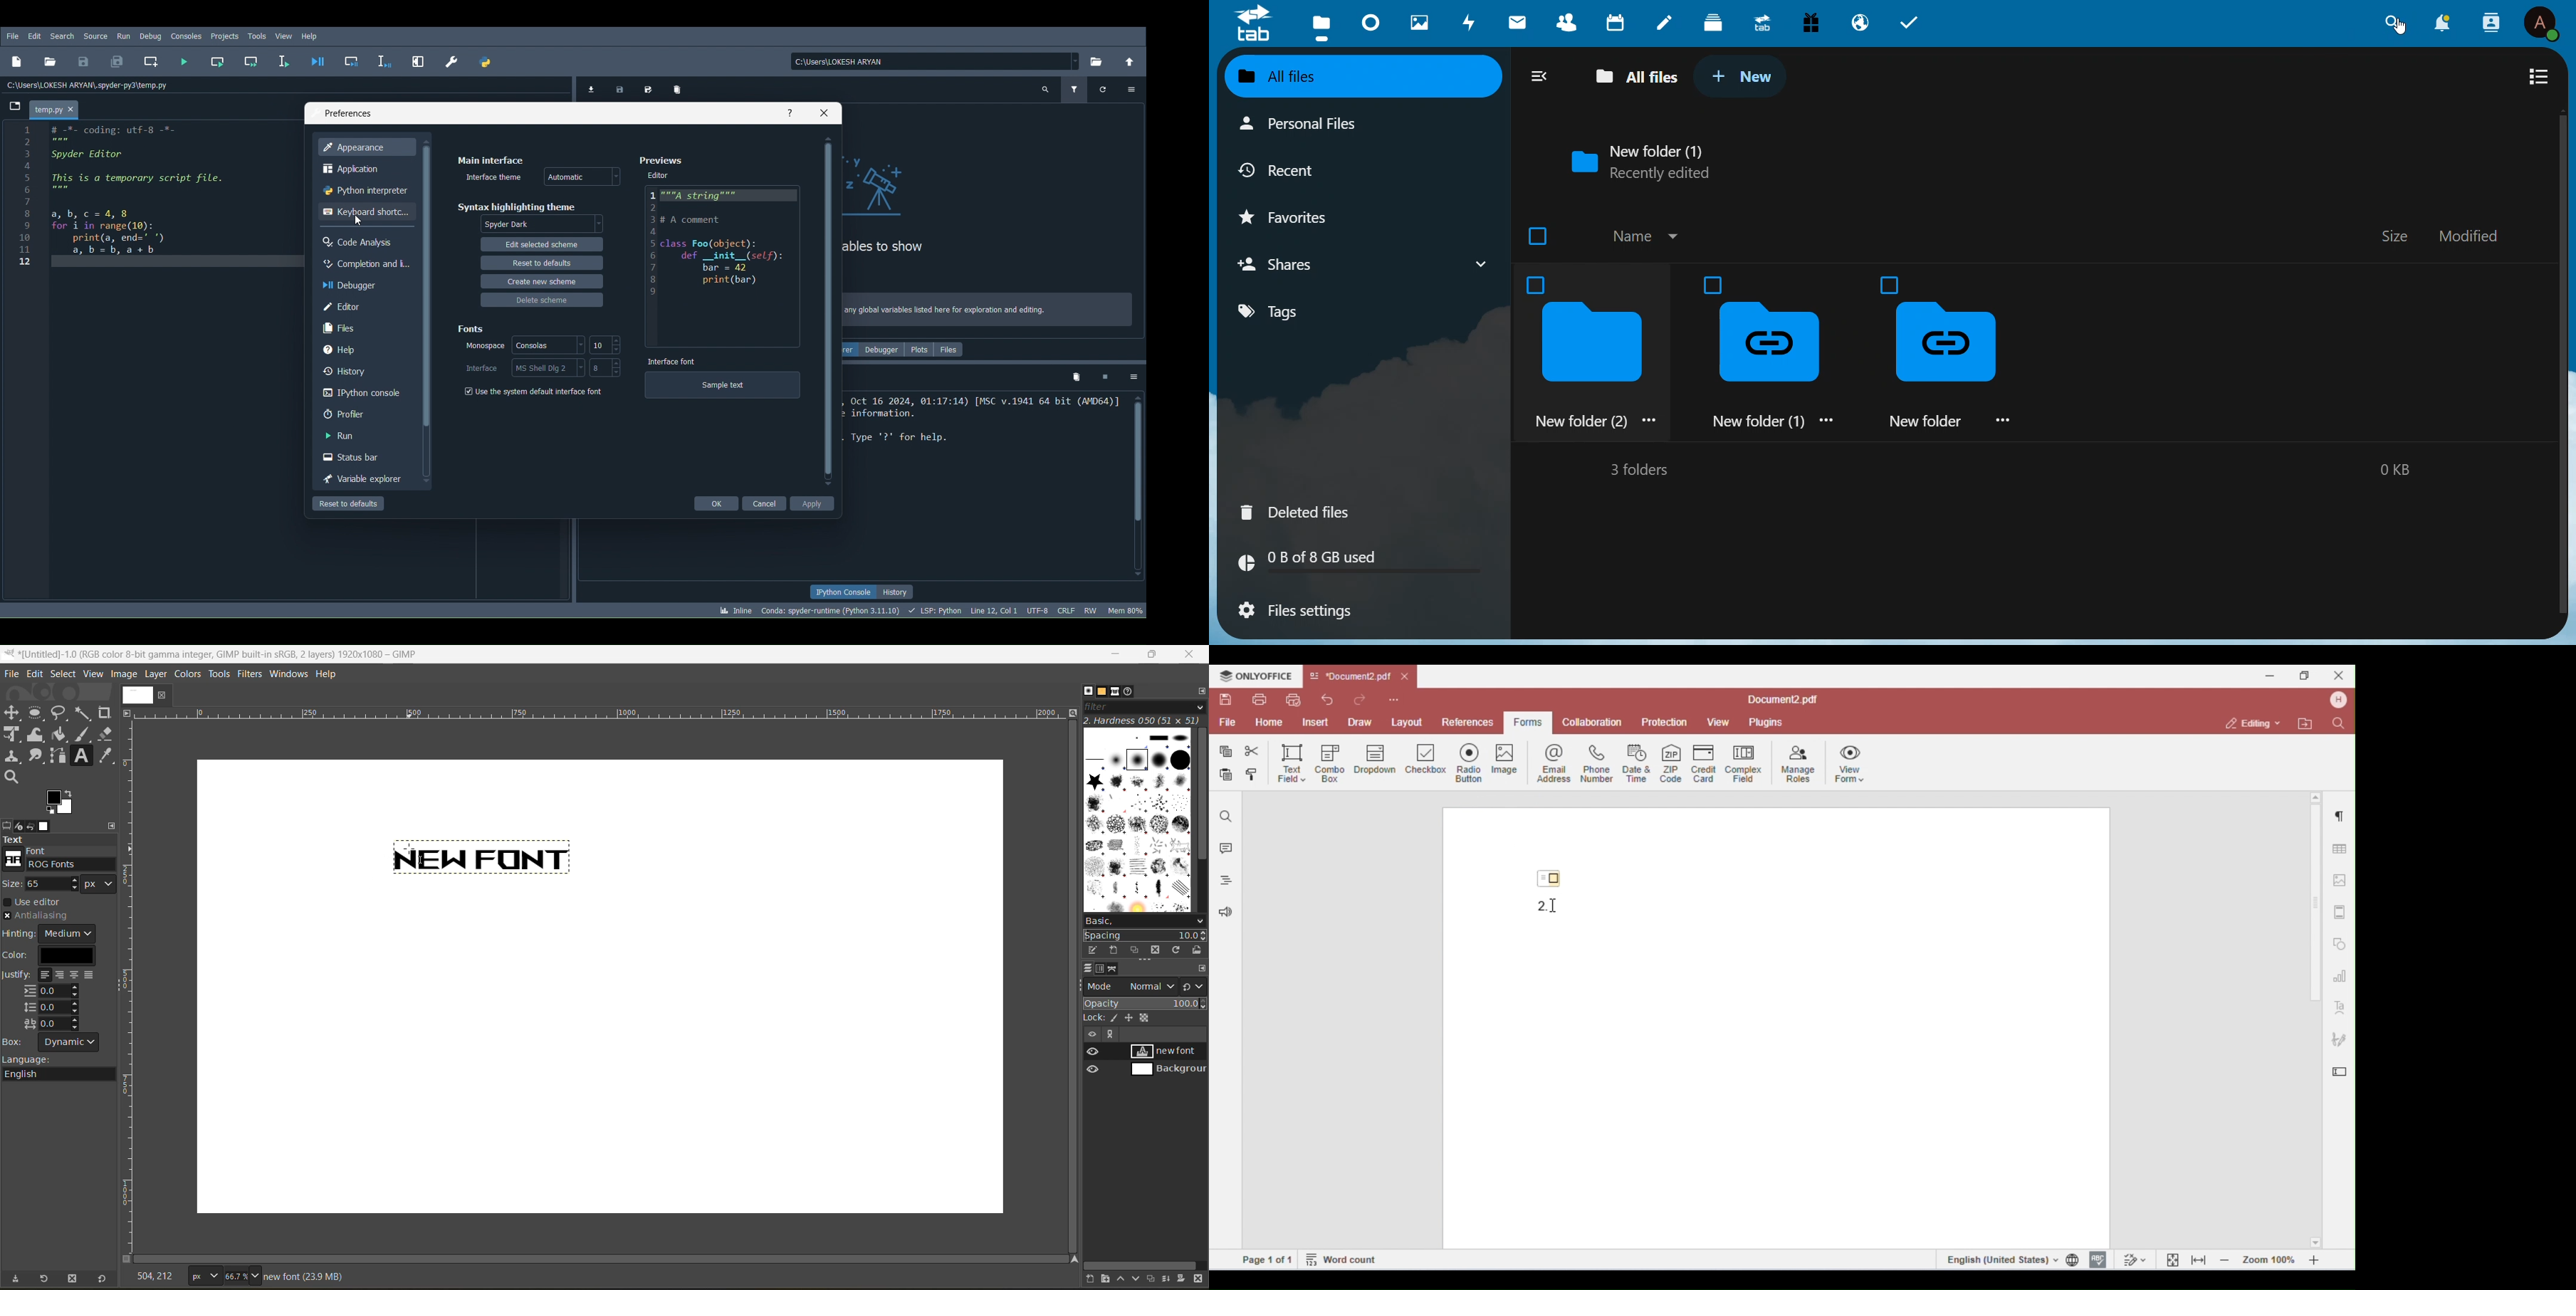 This screenshot has height=1316, width=2576. Describe the element at coordinates (1132, 92) in the screenshot. I see `Options` at that location.